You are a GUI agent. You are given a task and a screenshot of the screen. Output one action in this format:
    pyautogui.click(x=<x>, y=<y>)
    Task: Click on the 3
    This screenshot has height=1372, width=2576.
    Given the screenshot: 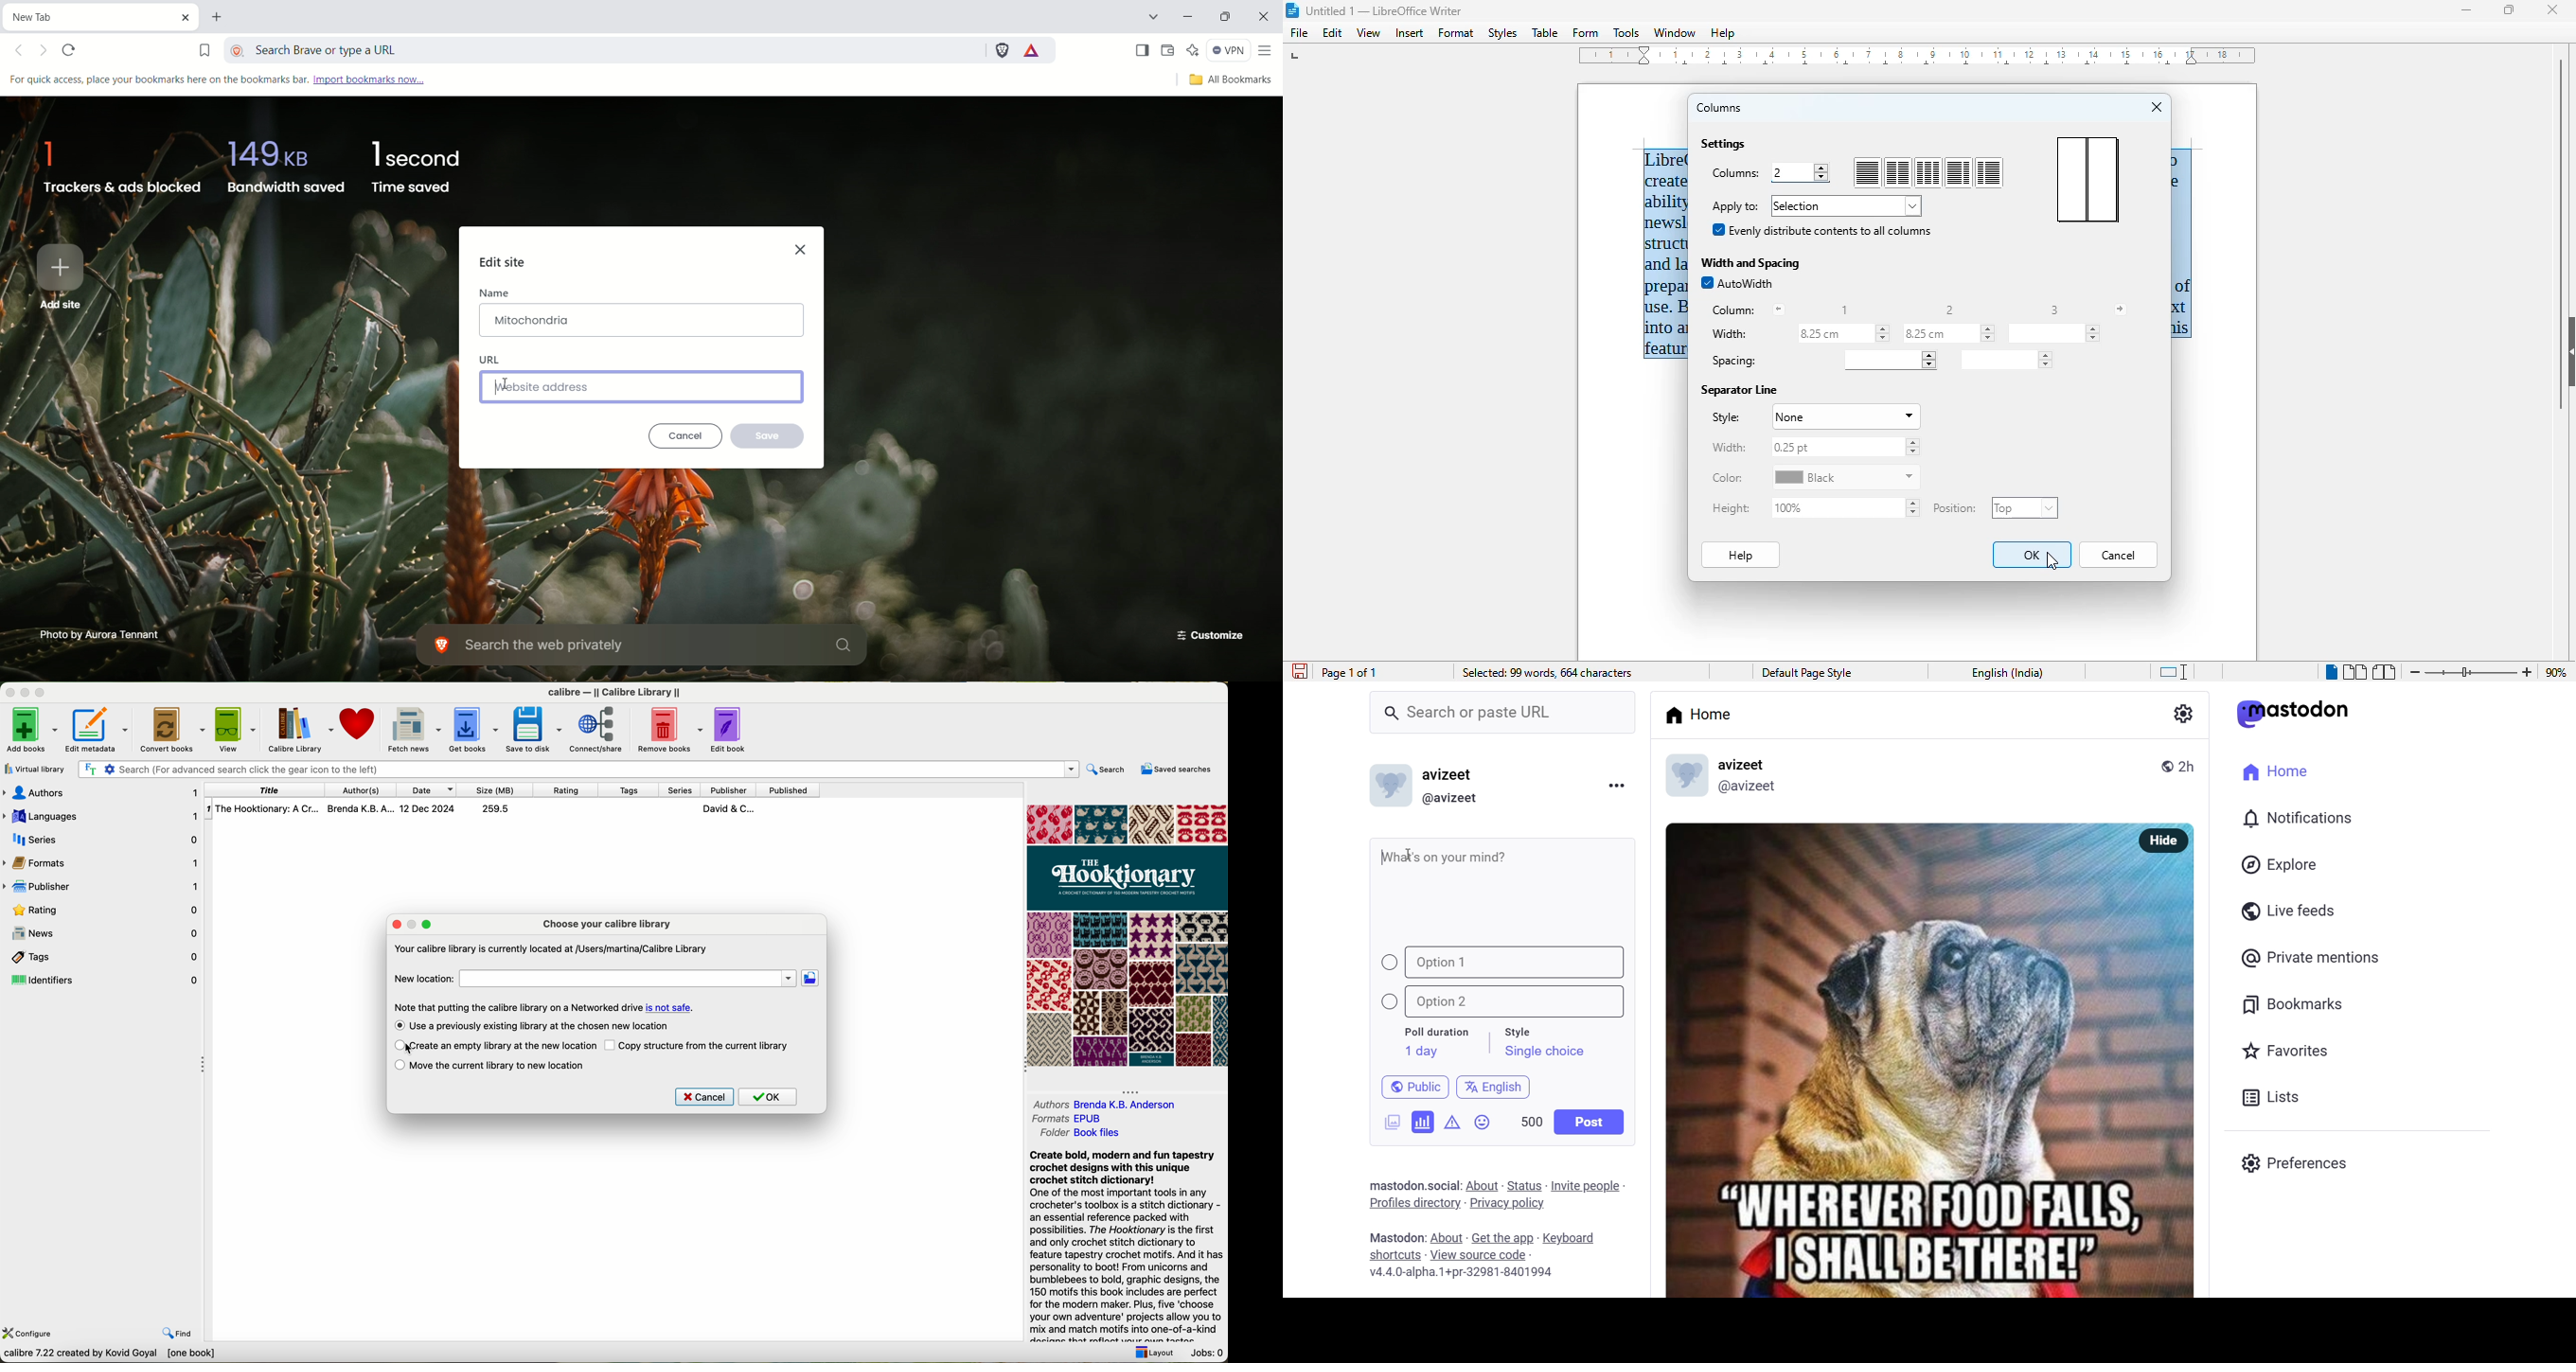 What is the action you would take?
    pyautogui.click(x=2054, y=310)
    